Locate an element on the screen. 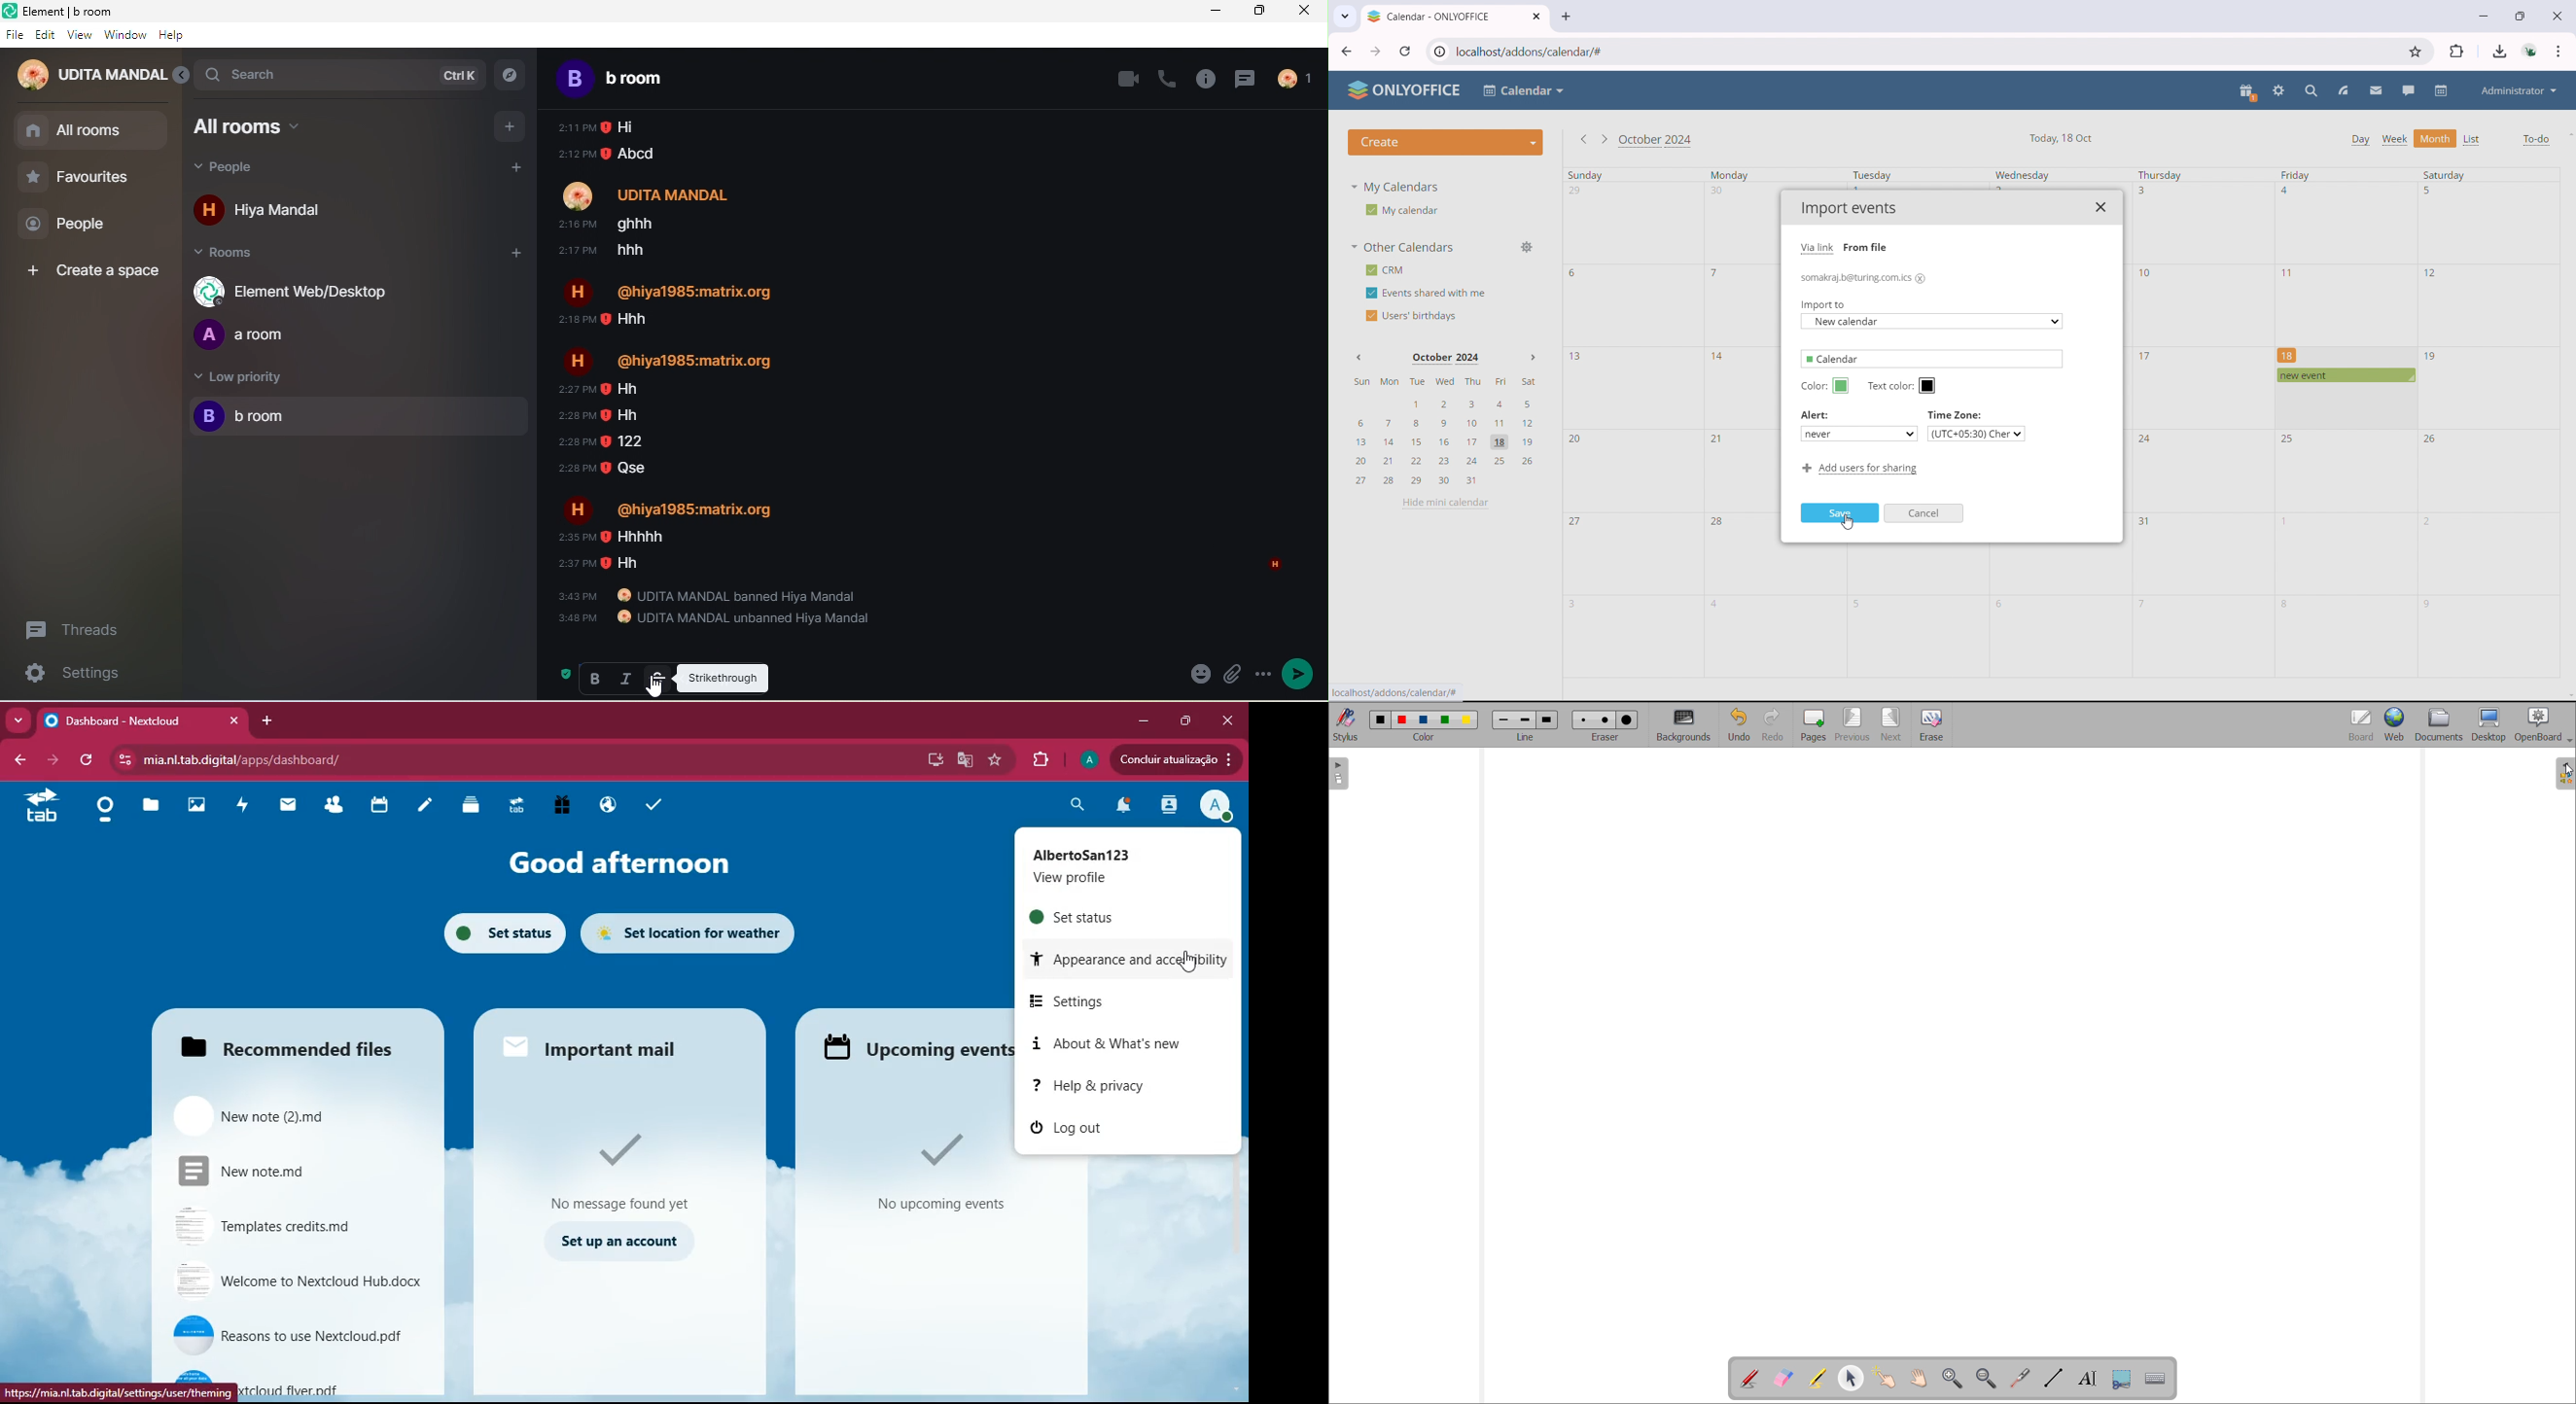 Image resolution: width=2576 pixels, height=1428 pixels. activity is located at coordinates (1165, 806).